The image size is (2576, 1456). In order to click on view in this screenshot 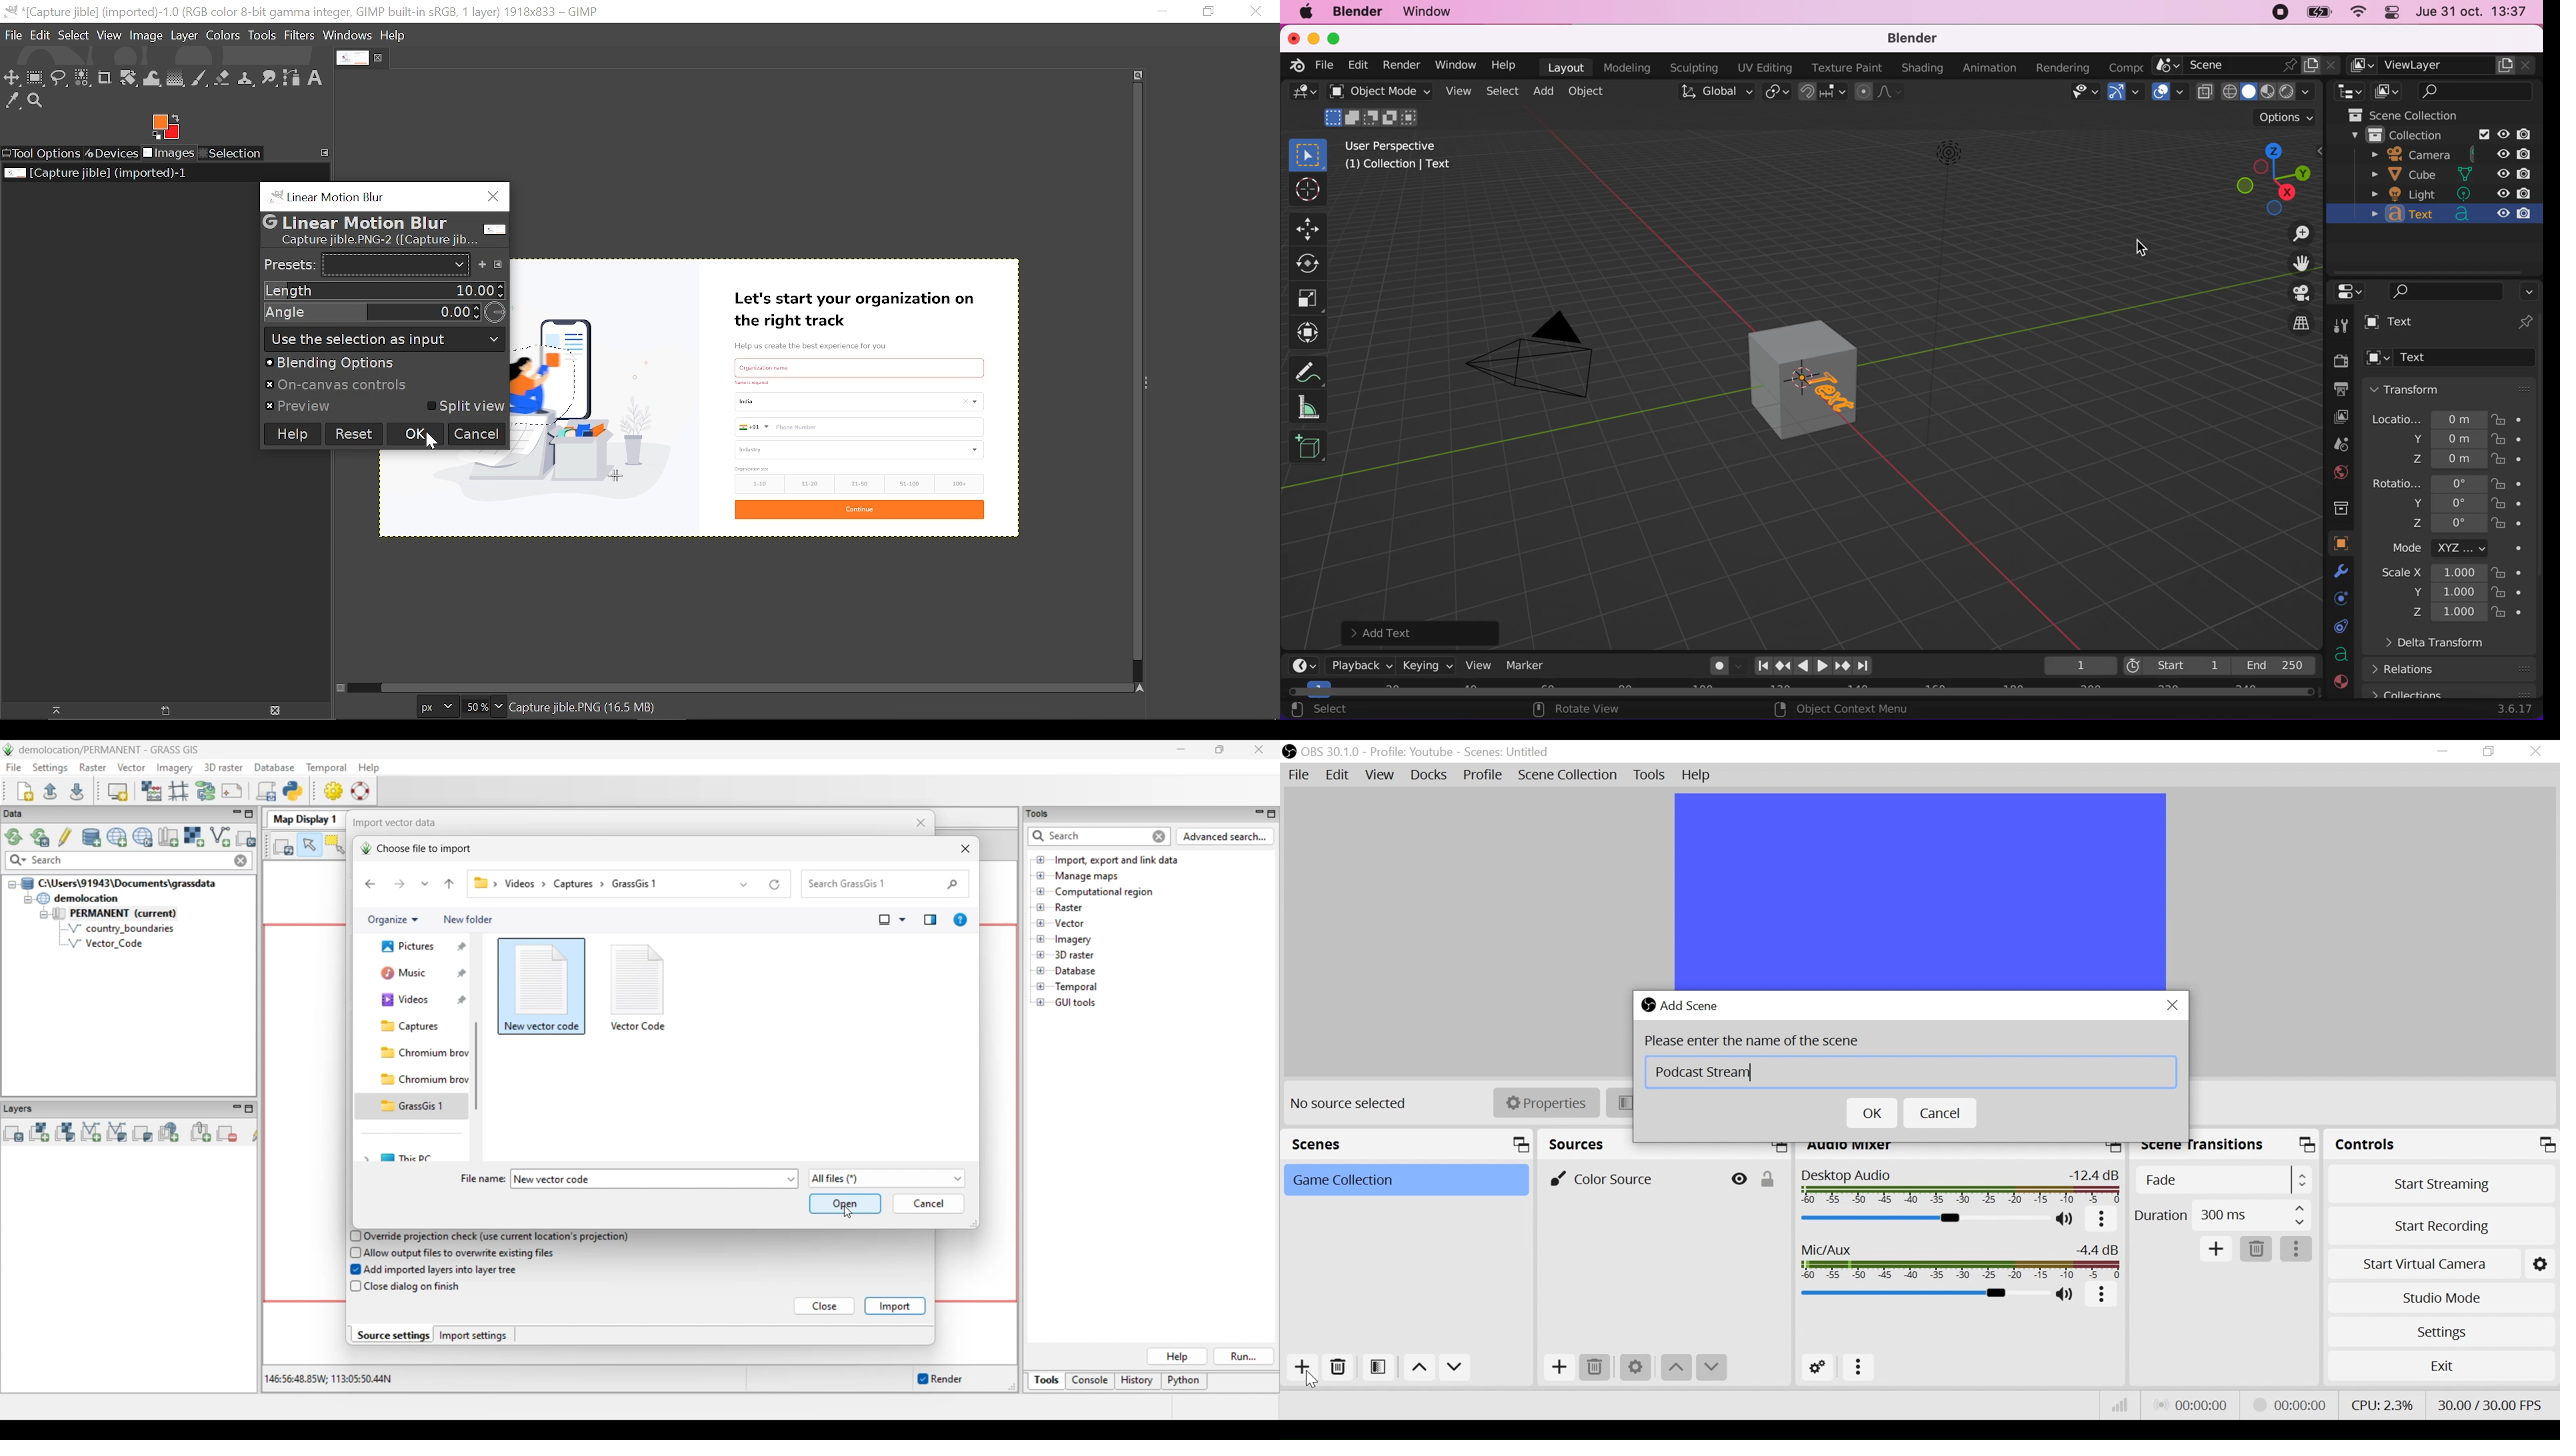, I will do `click(1478, 665)`.